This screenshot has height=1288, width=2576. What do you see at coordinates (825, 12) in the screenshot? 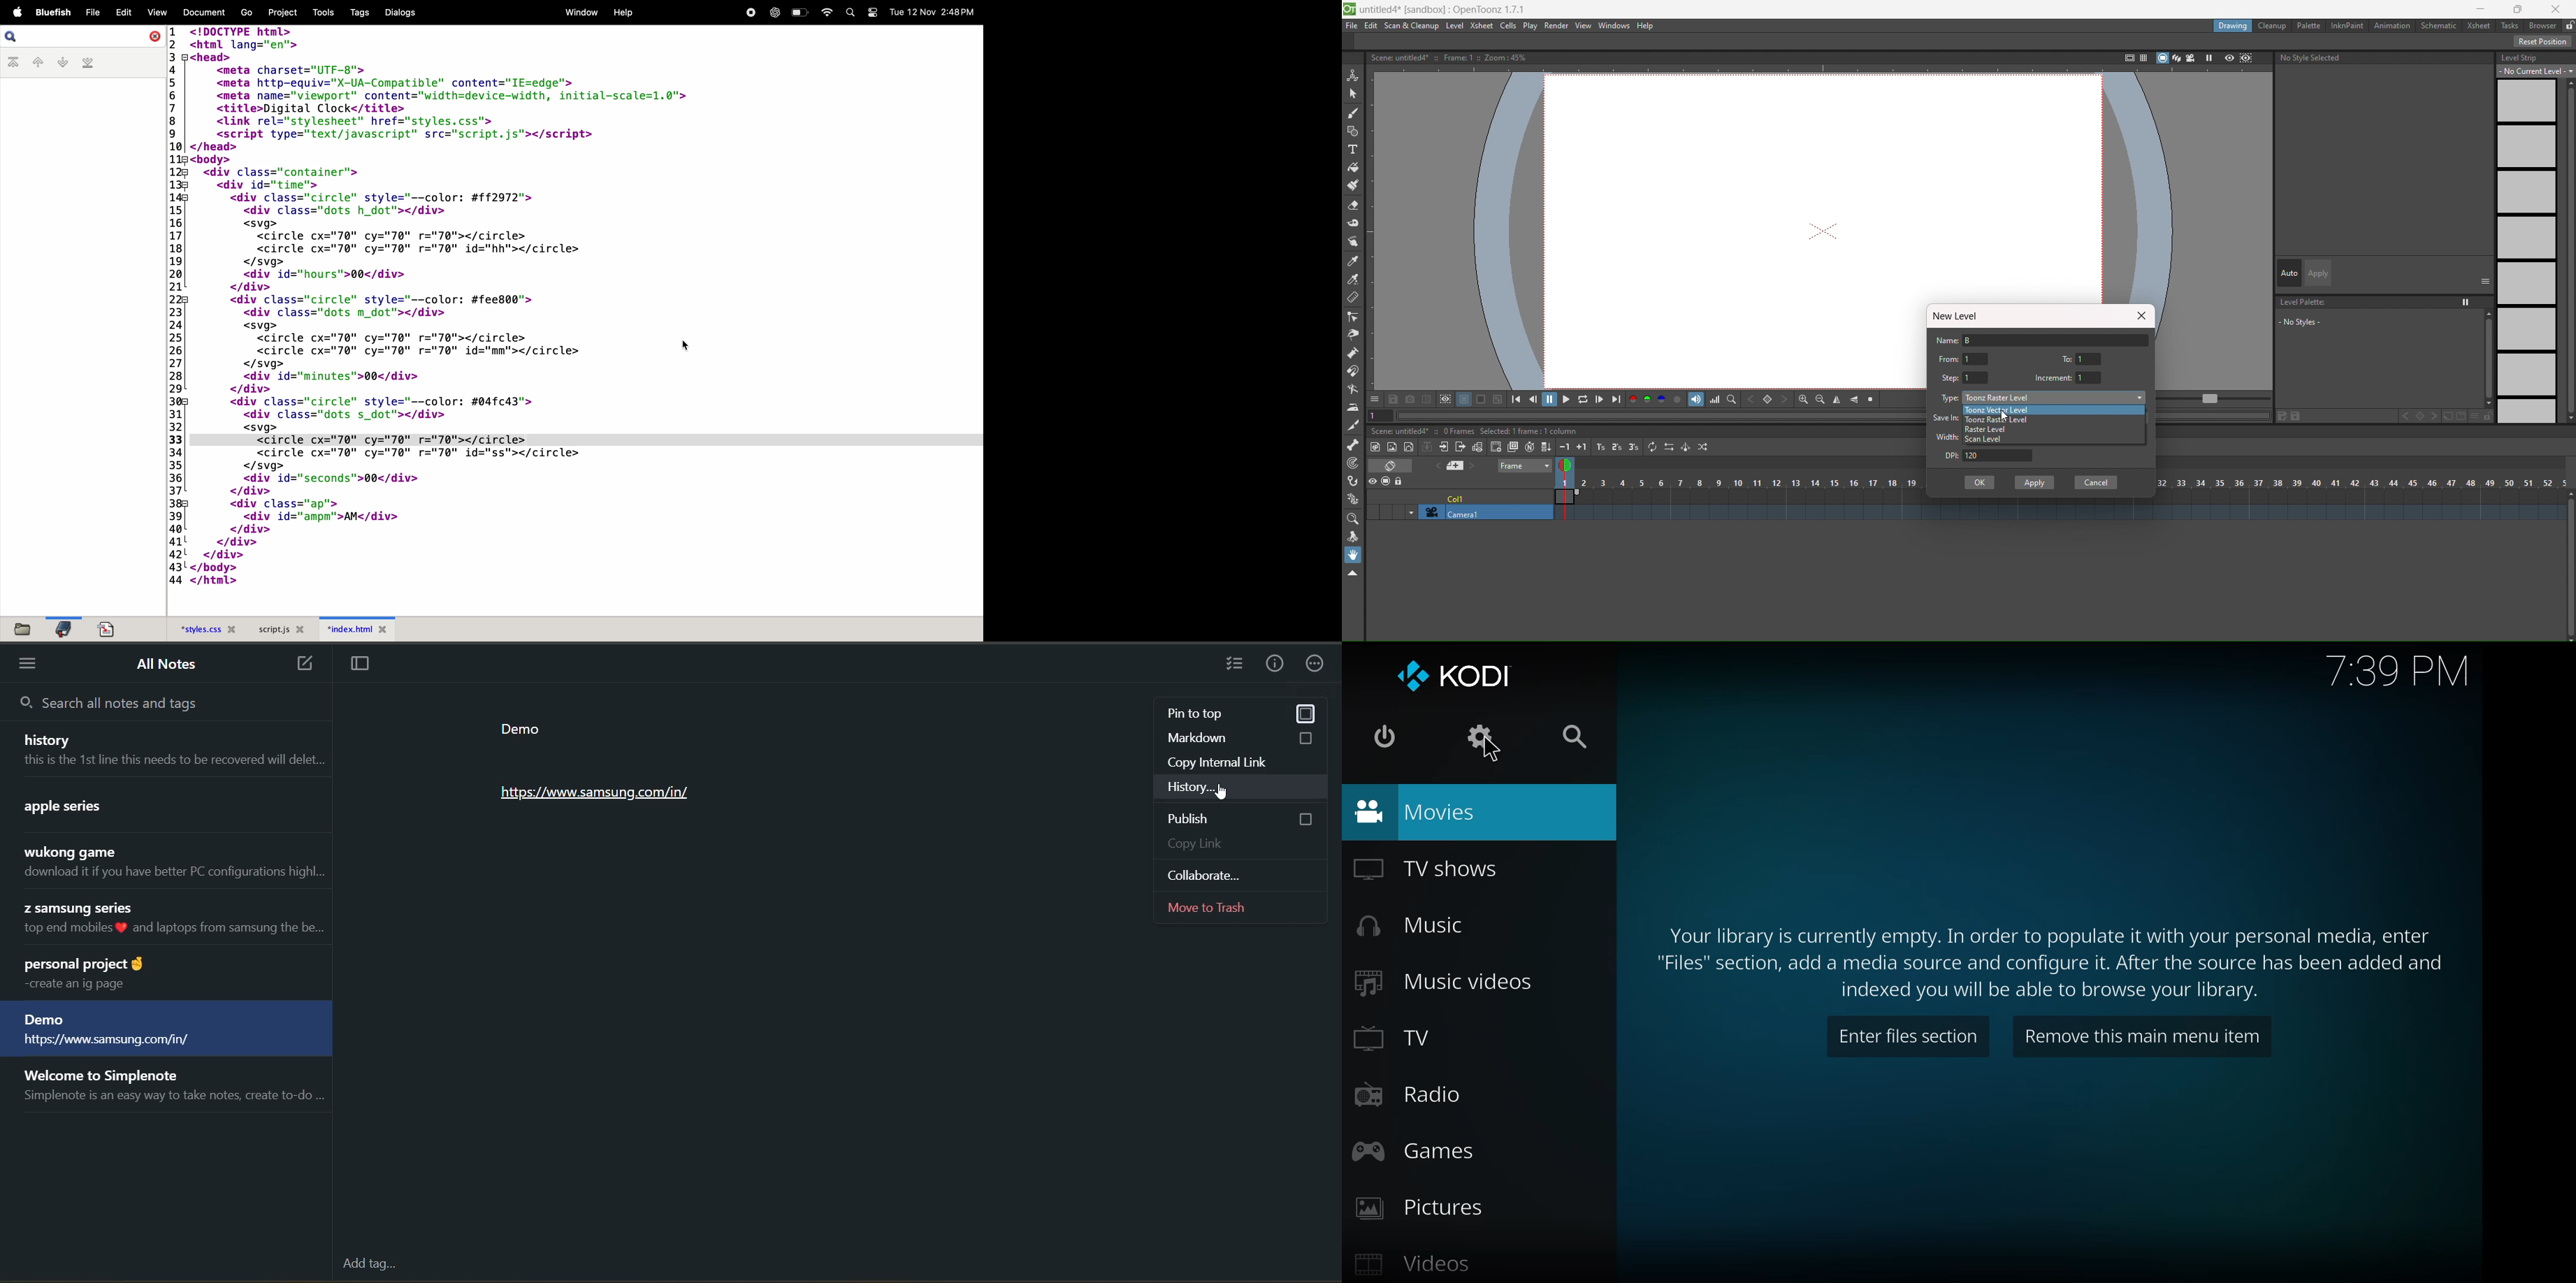
I see `wifi` at bounding box center [825, 12].